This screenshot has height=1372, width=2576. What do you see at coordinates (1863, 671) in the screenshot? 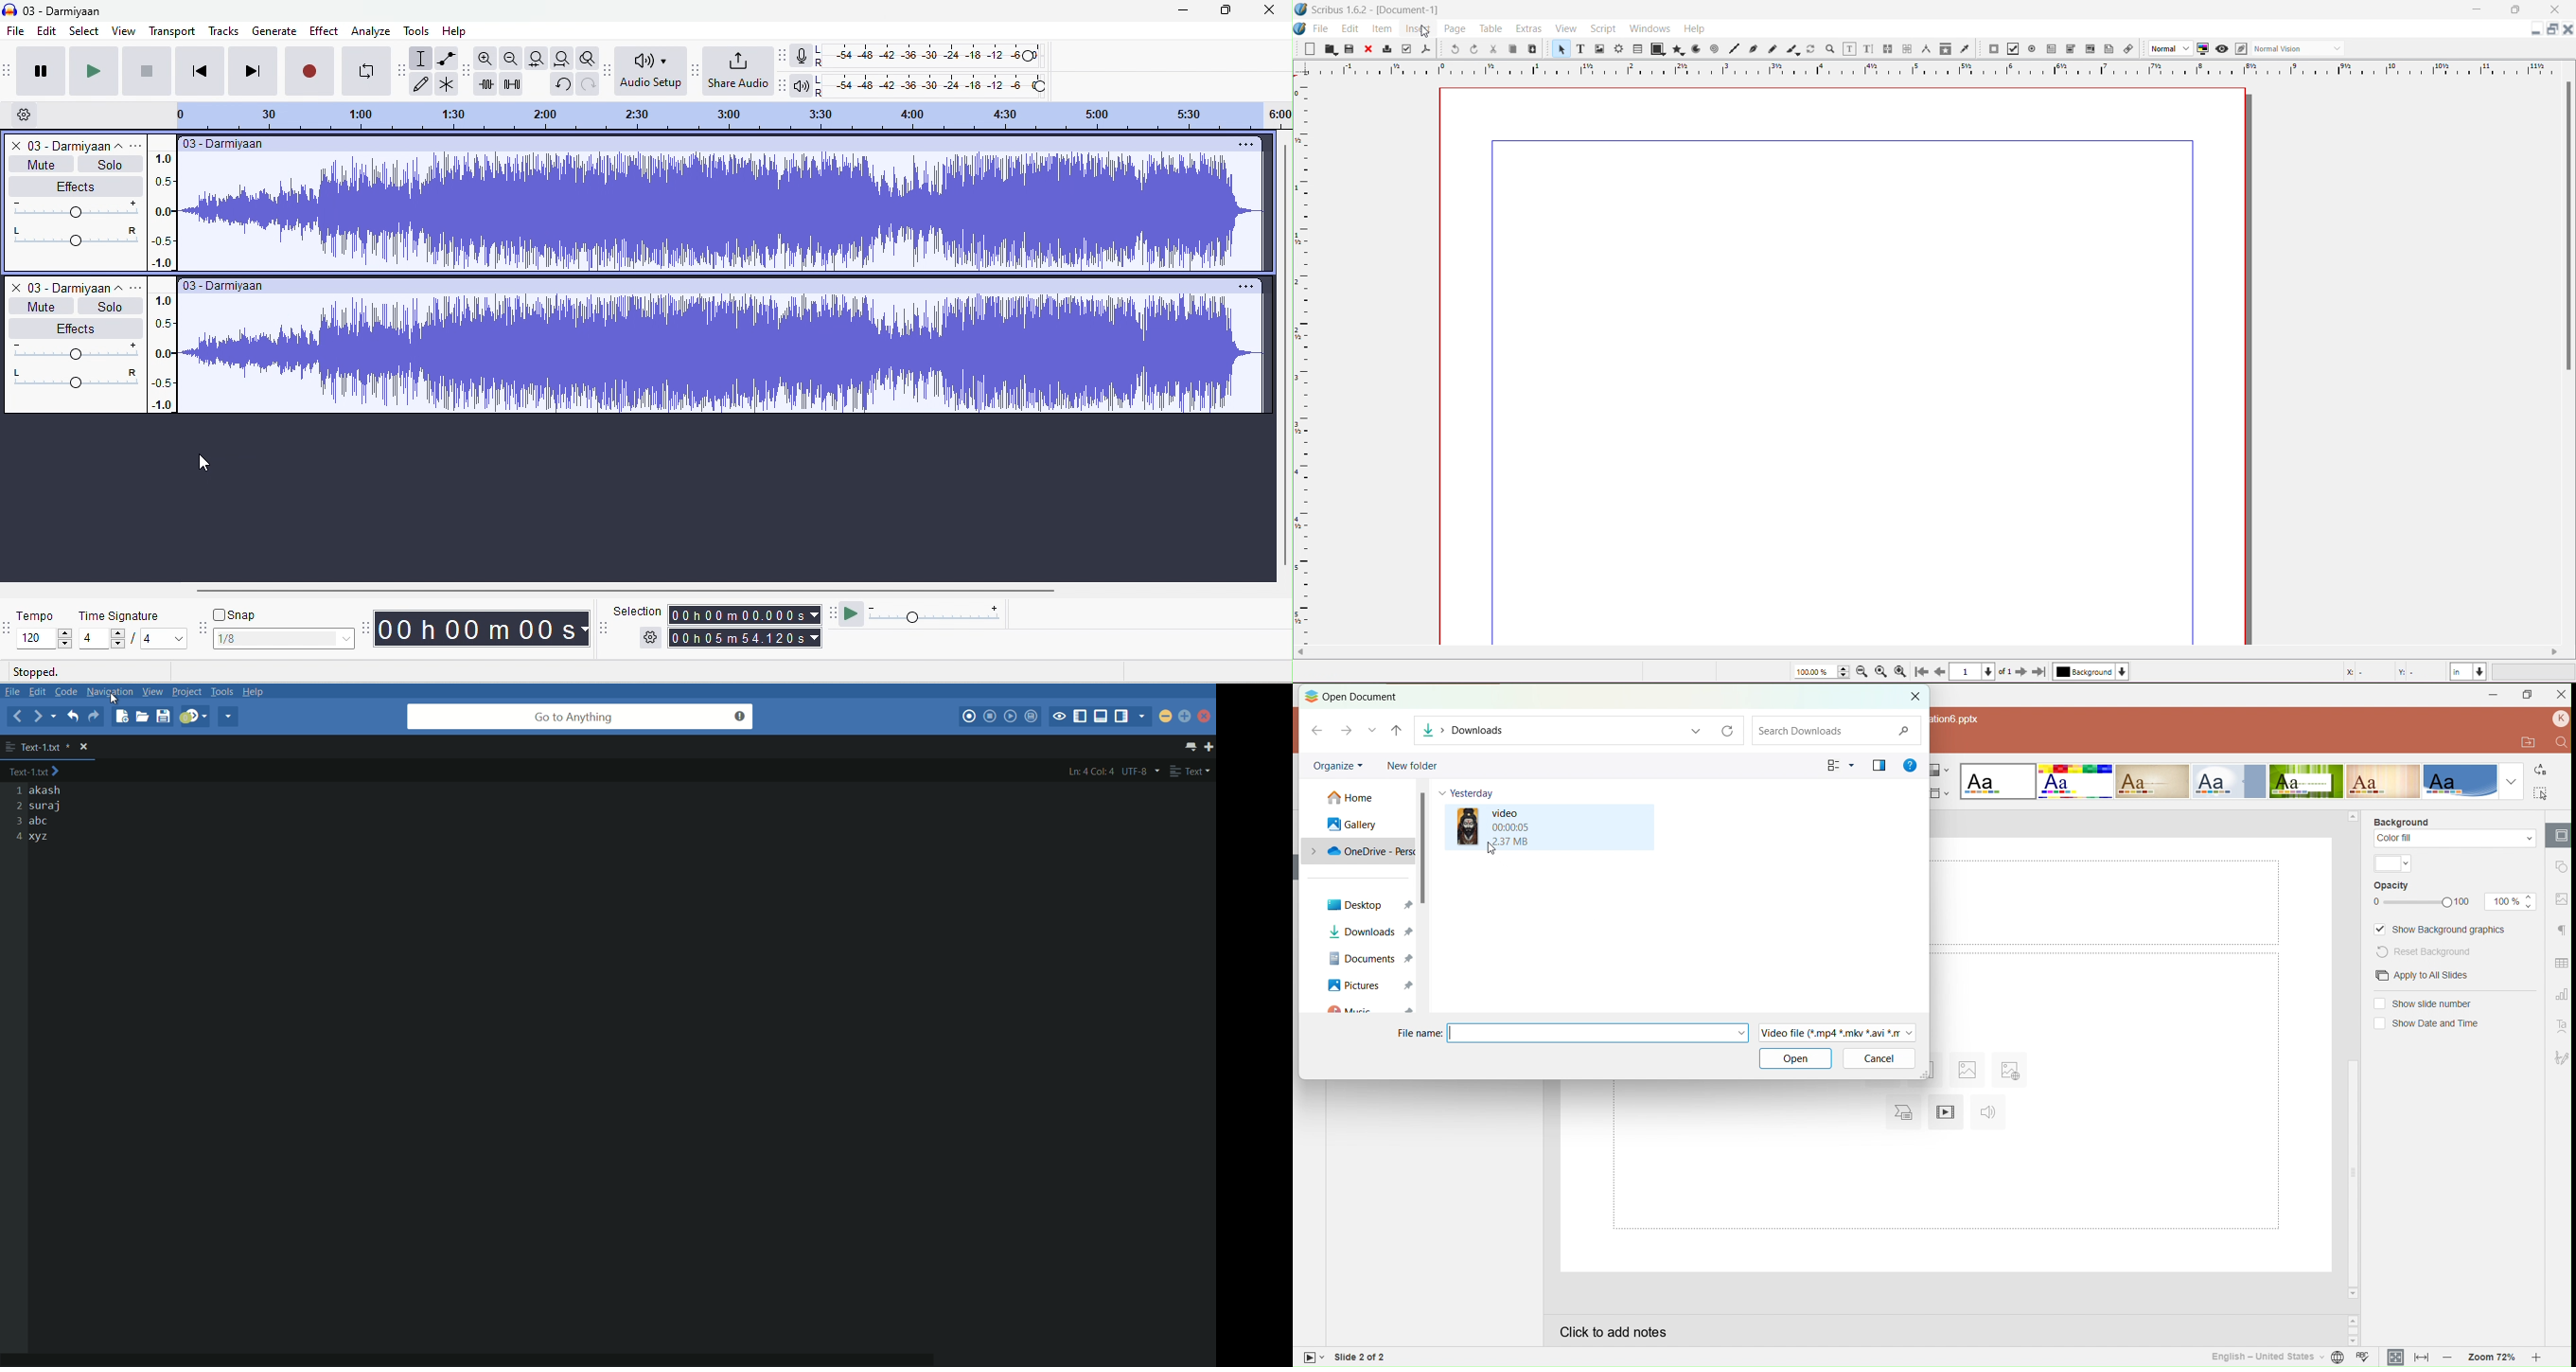
I see `Zoom Out by the stepping value in Tools preferences` at bounding box center [1863, 671].